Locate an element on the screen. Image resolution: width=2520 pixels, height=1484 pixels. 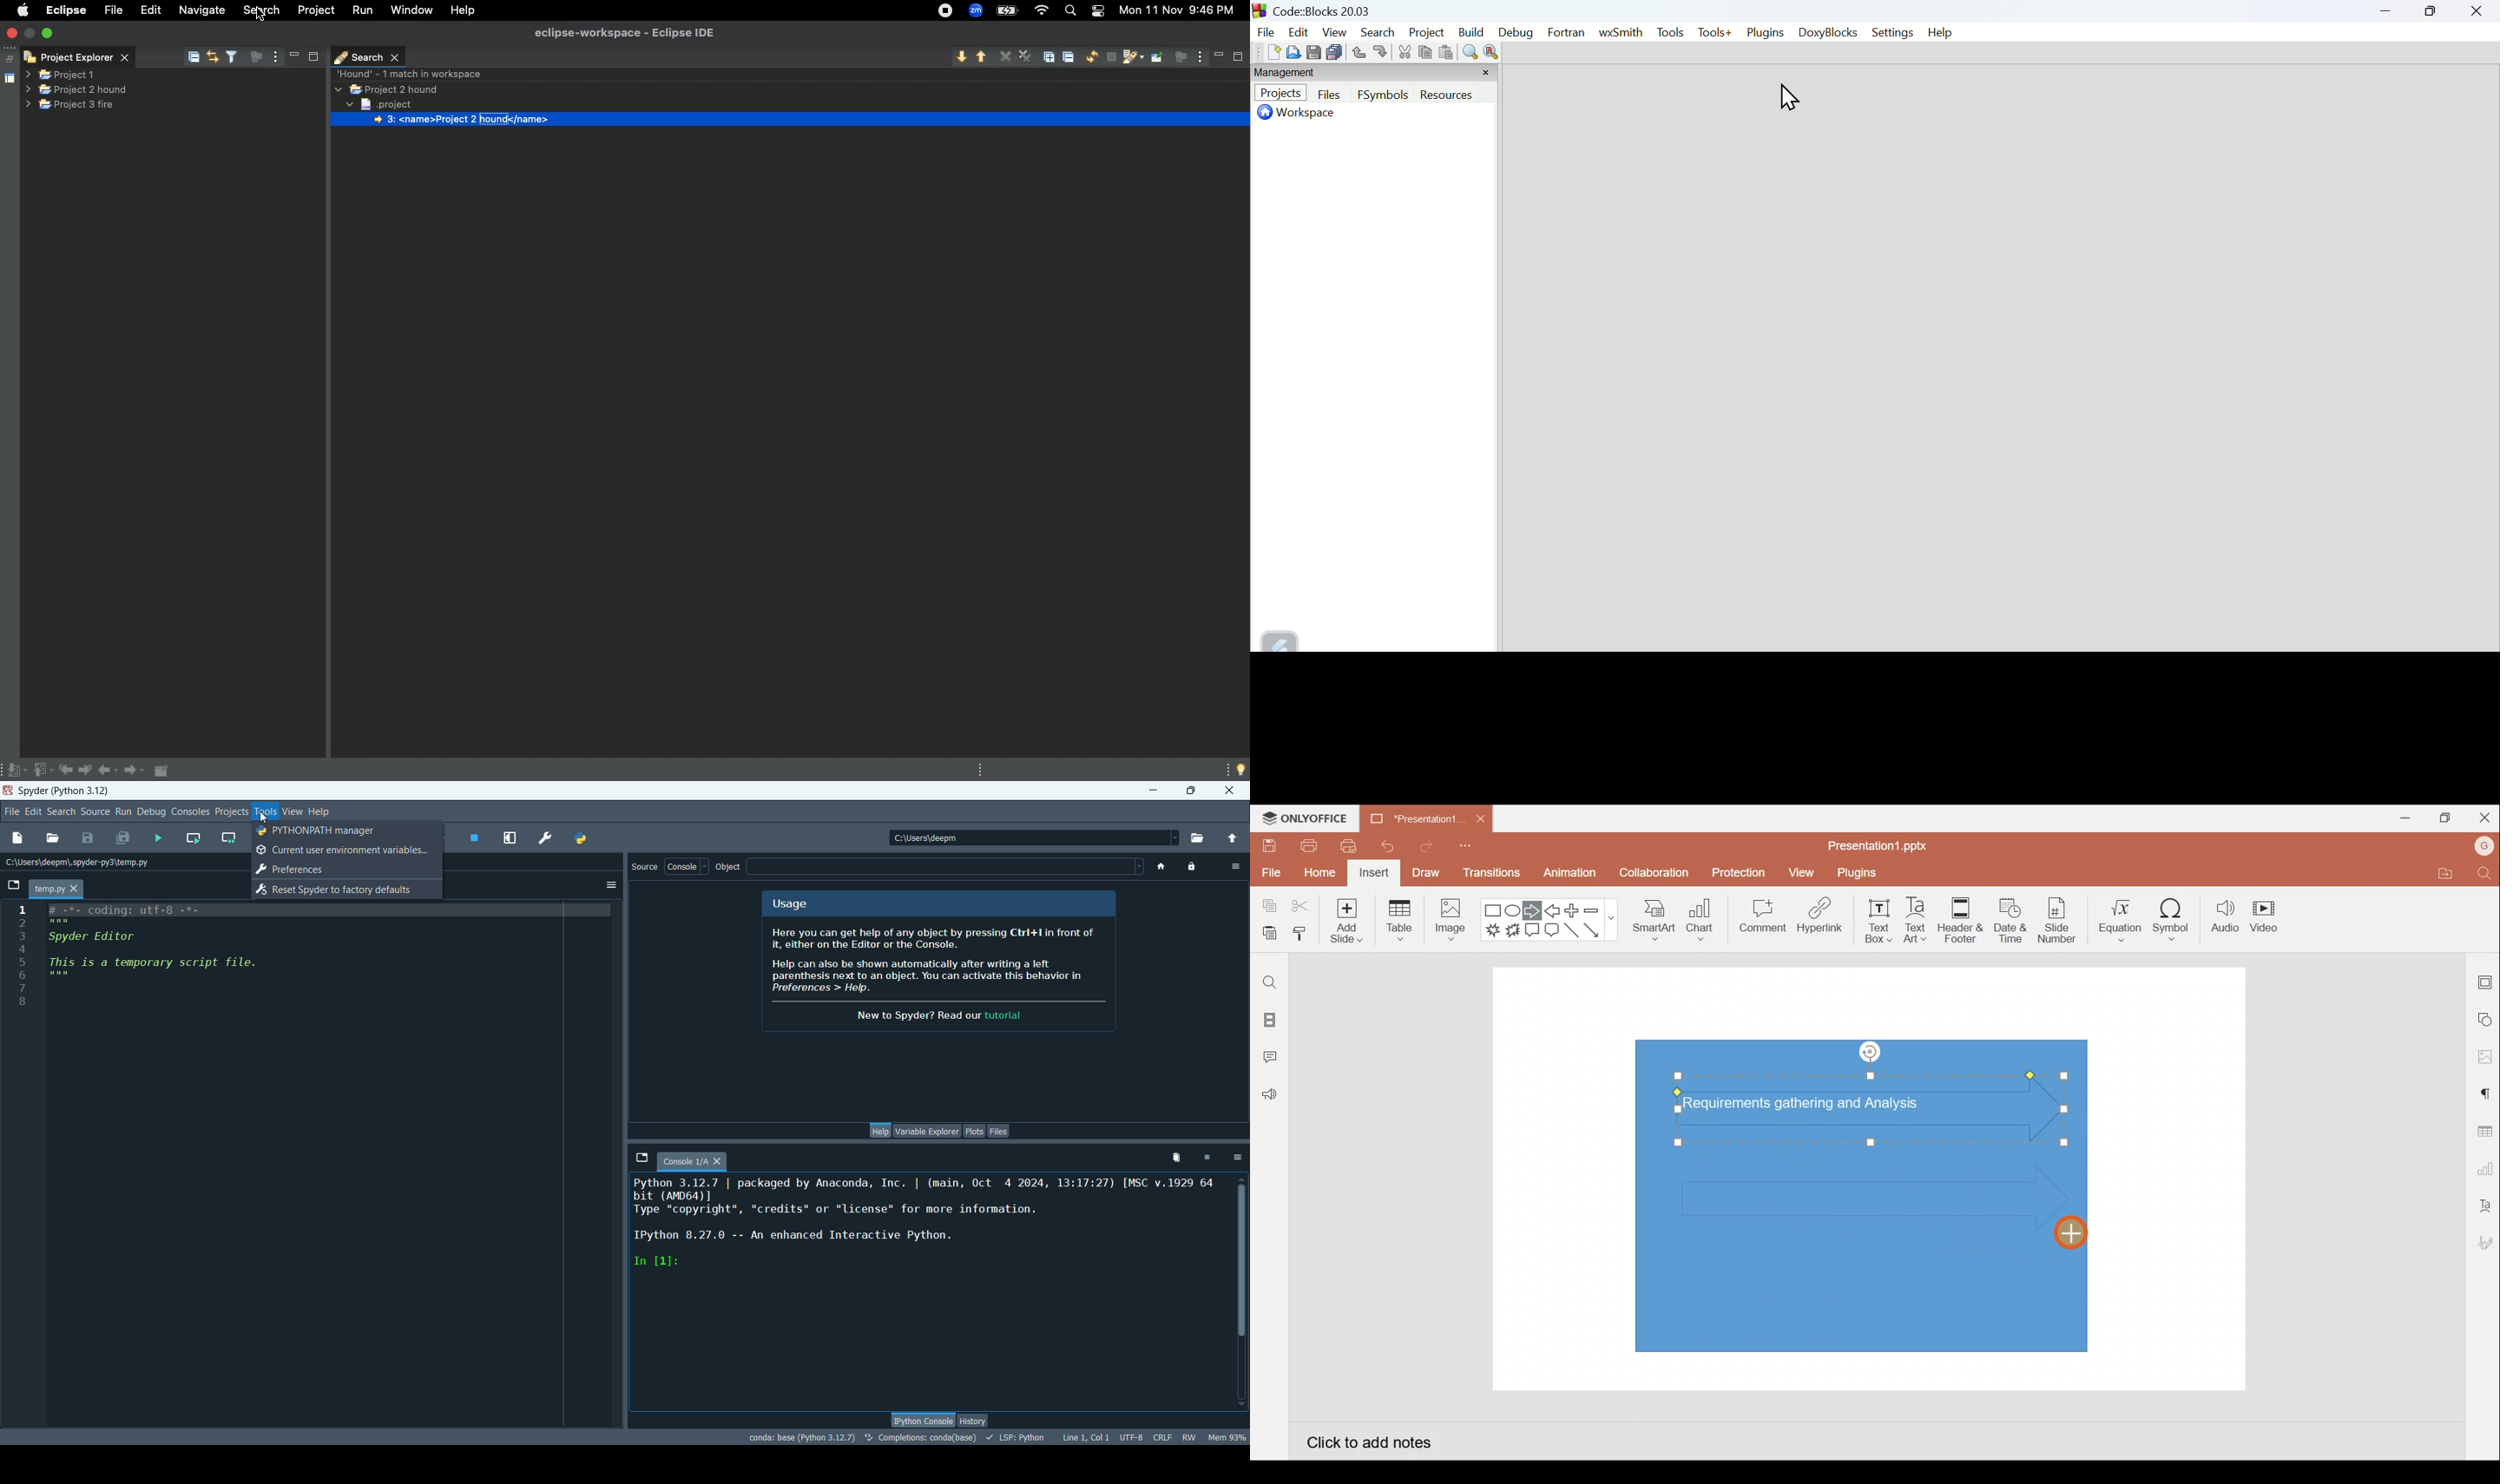
Fortran is located at coordinates (1566, 33).